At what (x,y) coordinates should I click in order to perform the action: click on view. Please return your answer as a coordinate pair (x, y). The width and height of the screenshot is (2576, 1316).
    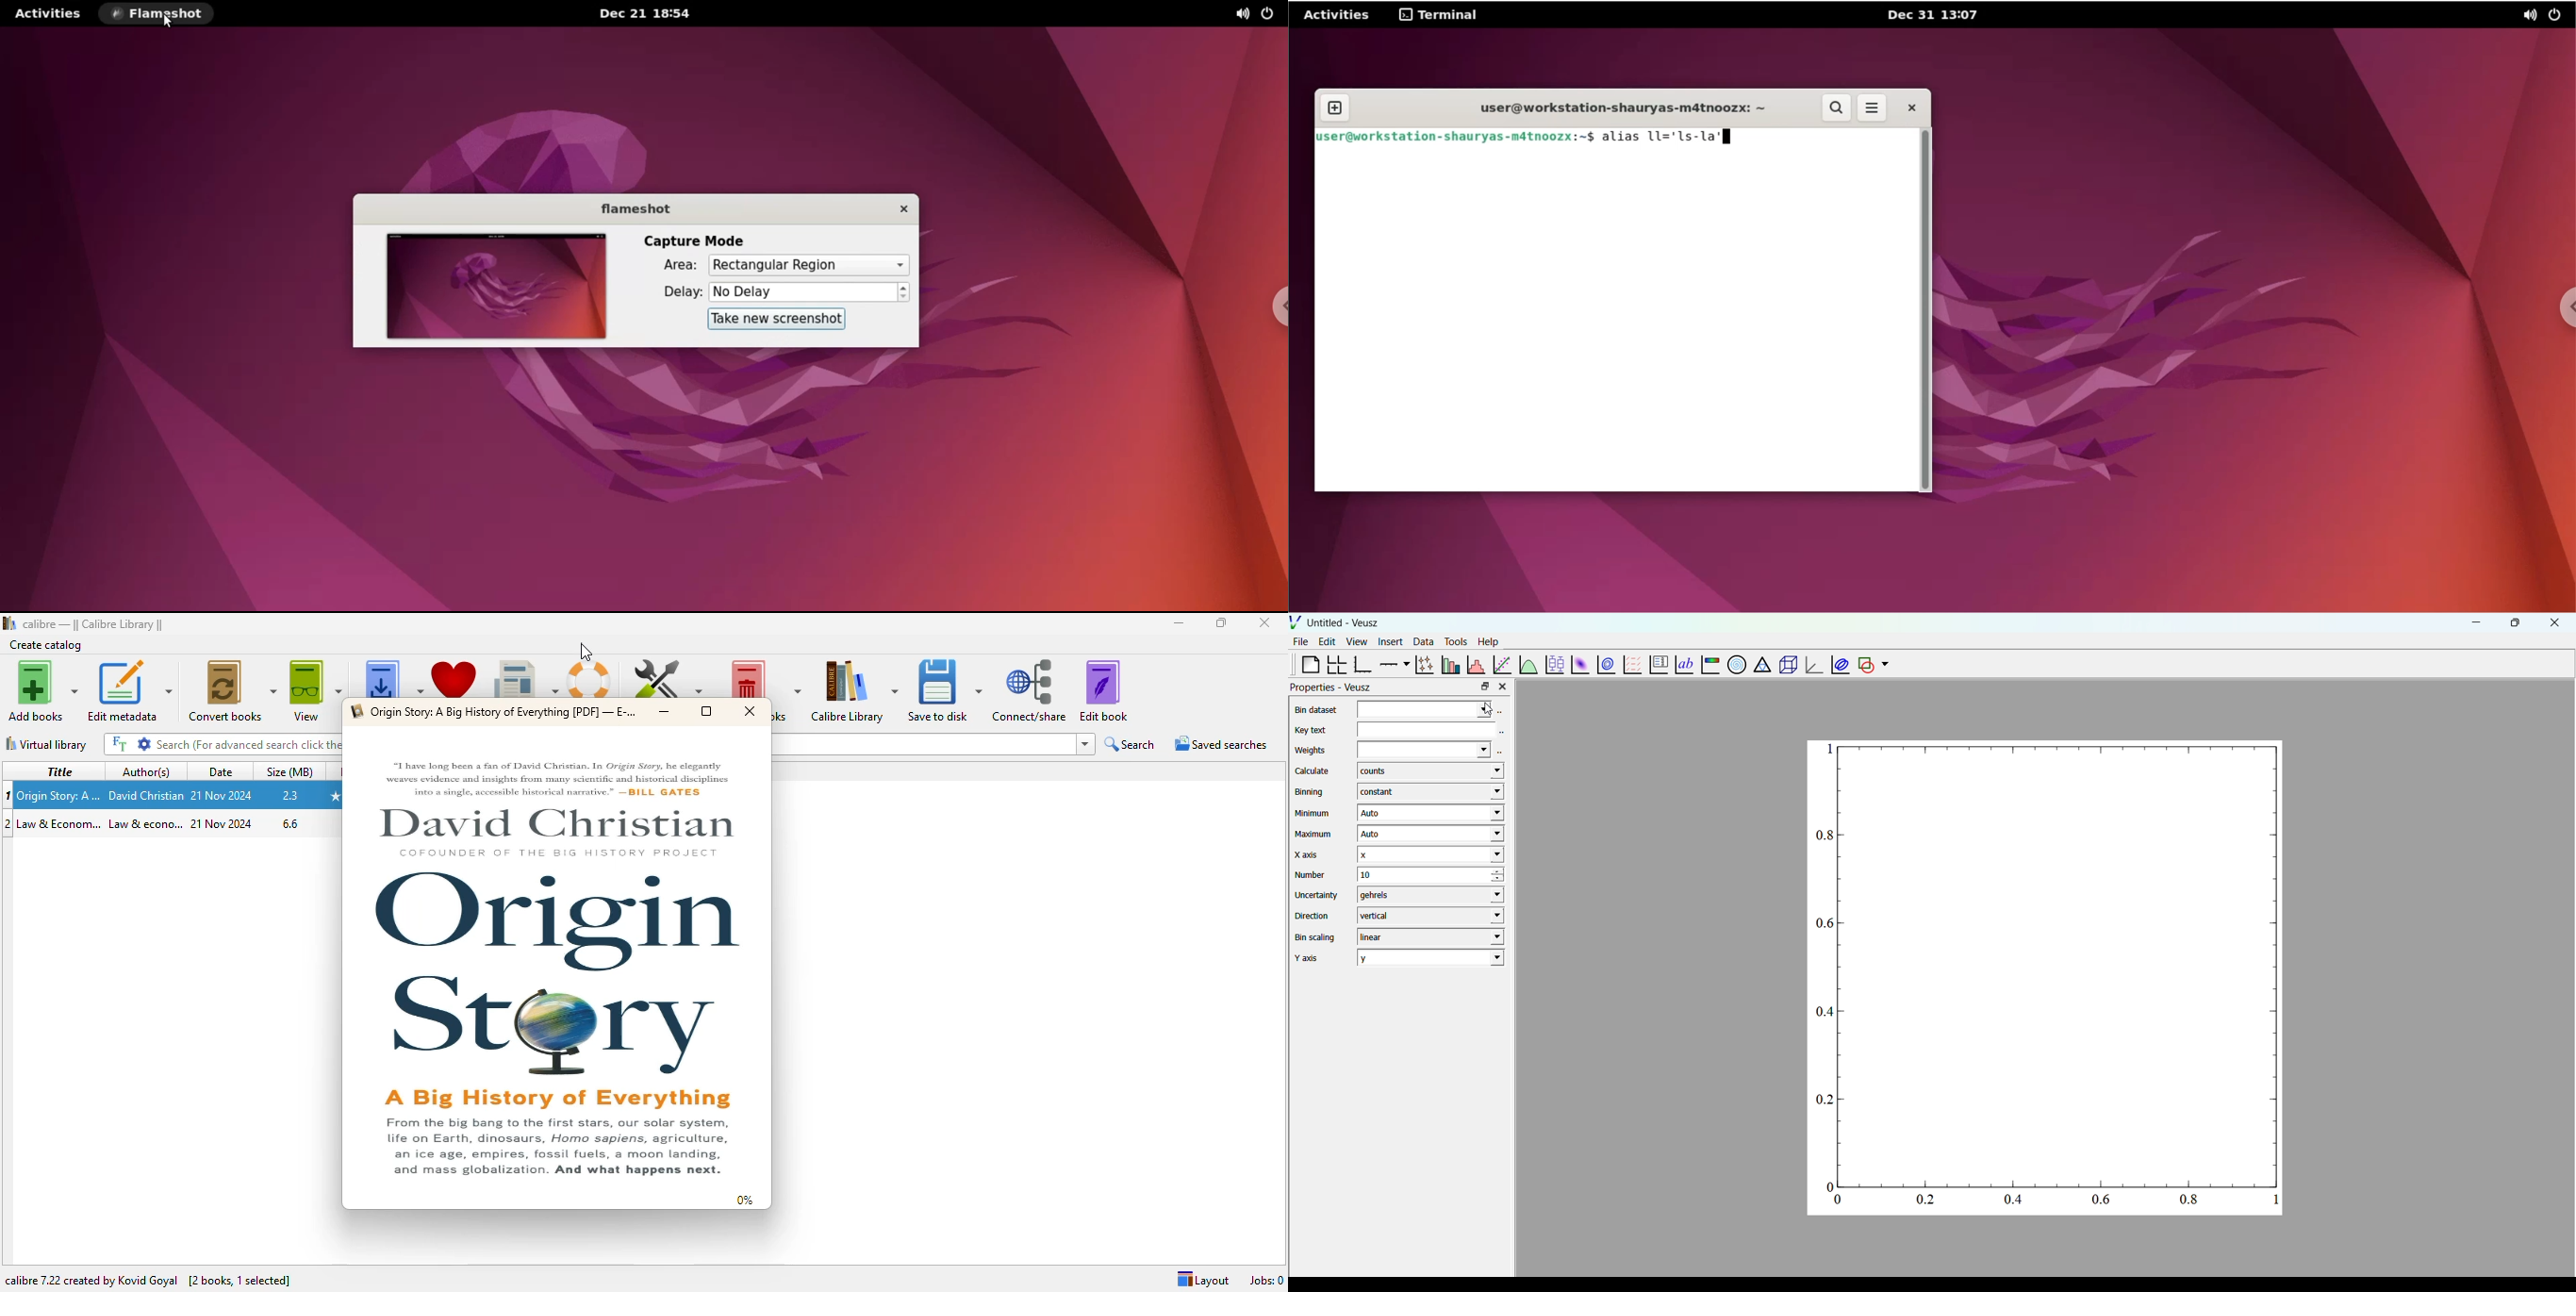
    Looking at the image, I should click on (1356, 643).